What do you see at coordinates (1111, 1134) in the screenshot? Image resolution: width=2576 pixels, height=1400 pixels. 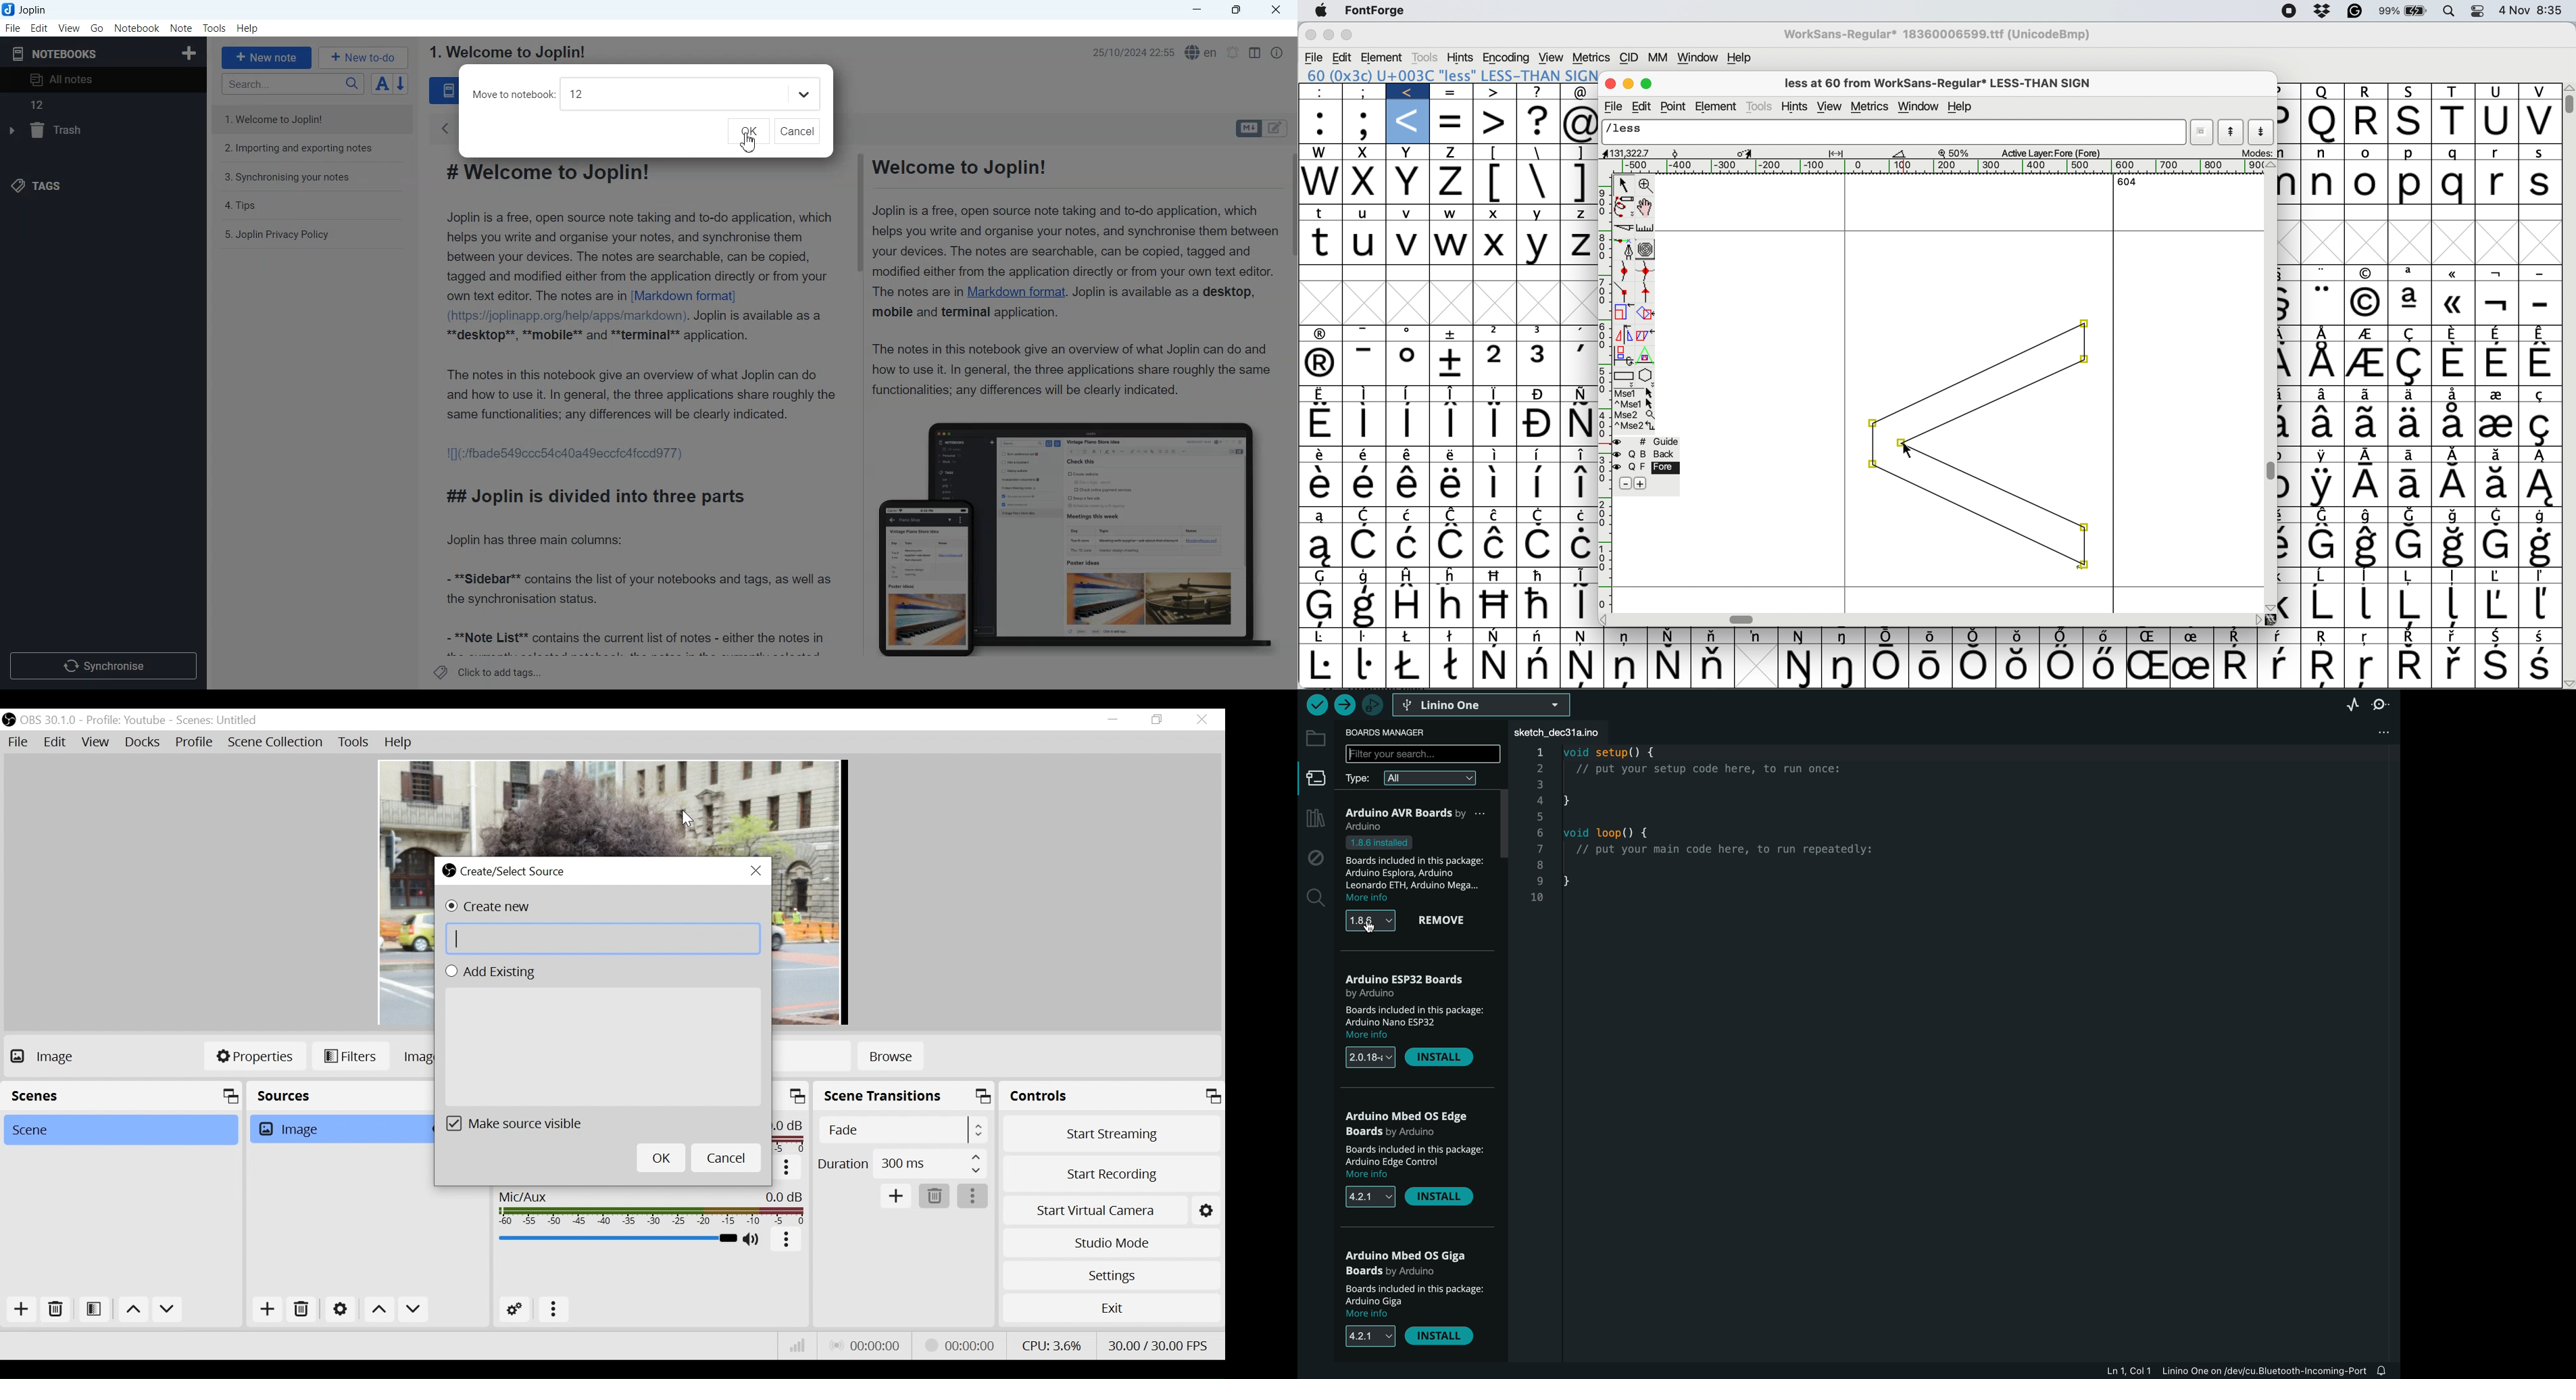 I see `Start Streaming` at bounding box center [1111, 1134].